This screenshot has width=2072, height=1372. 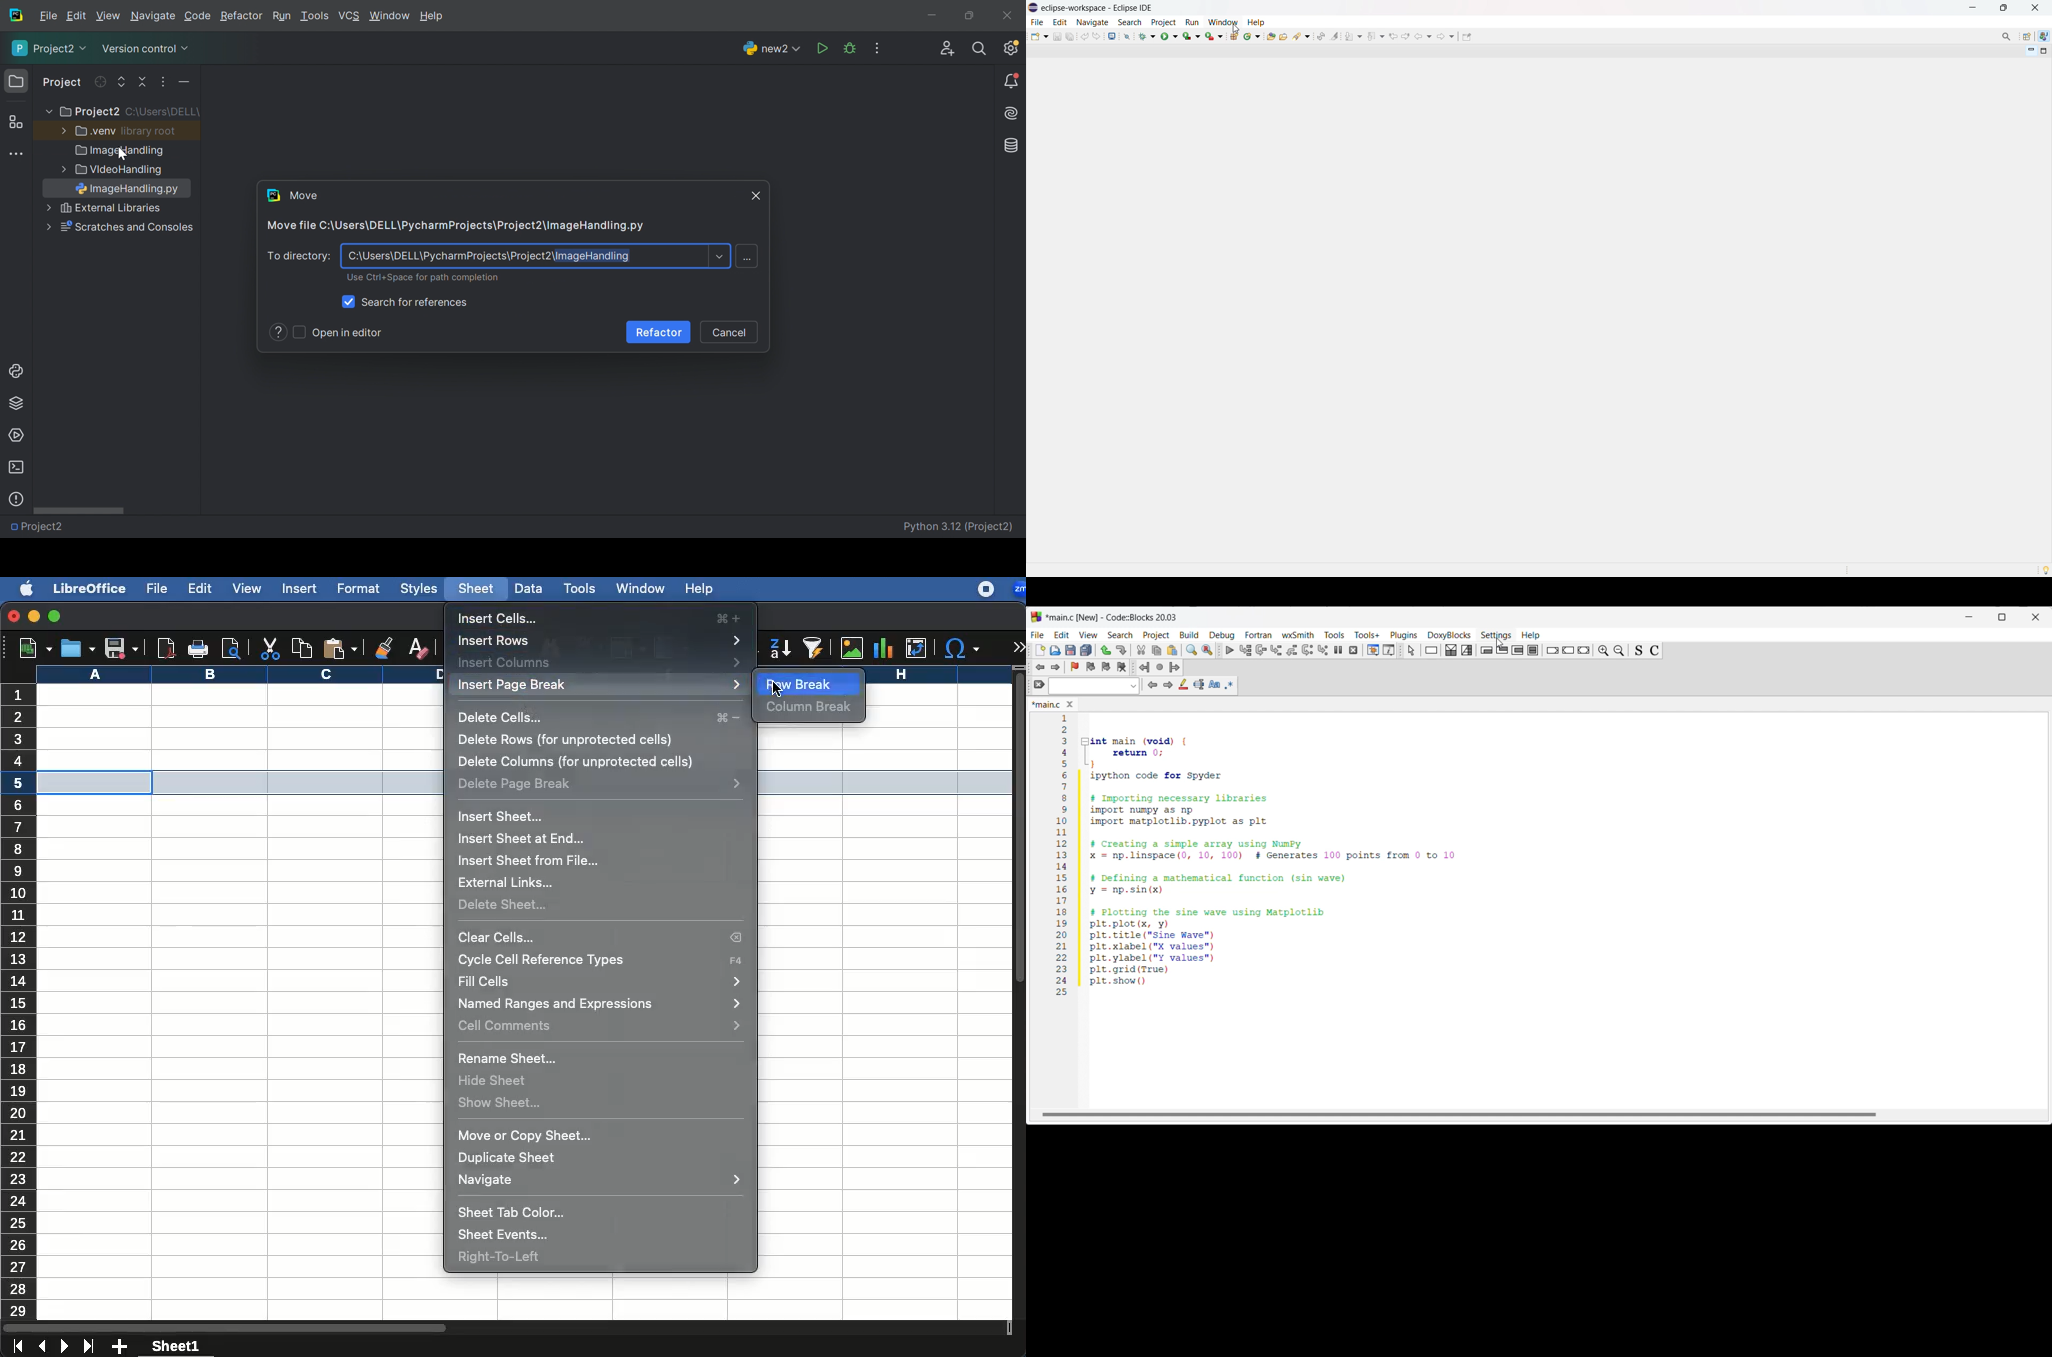 What do you see at coordinates (1120, 635) in the screenshot?
I see `Search menu` at bounding box center [1120, 635].